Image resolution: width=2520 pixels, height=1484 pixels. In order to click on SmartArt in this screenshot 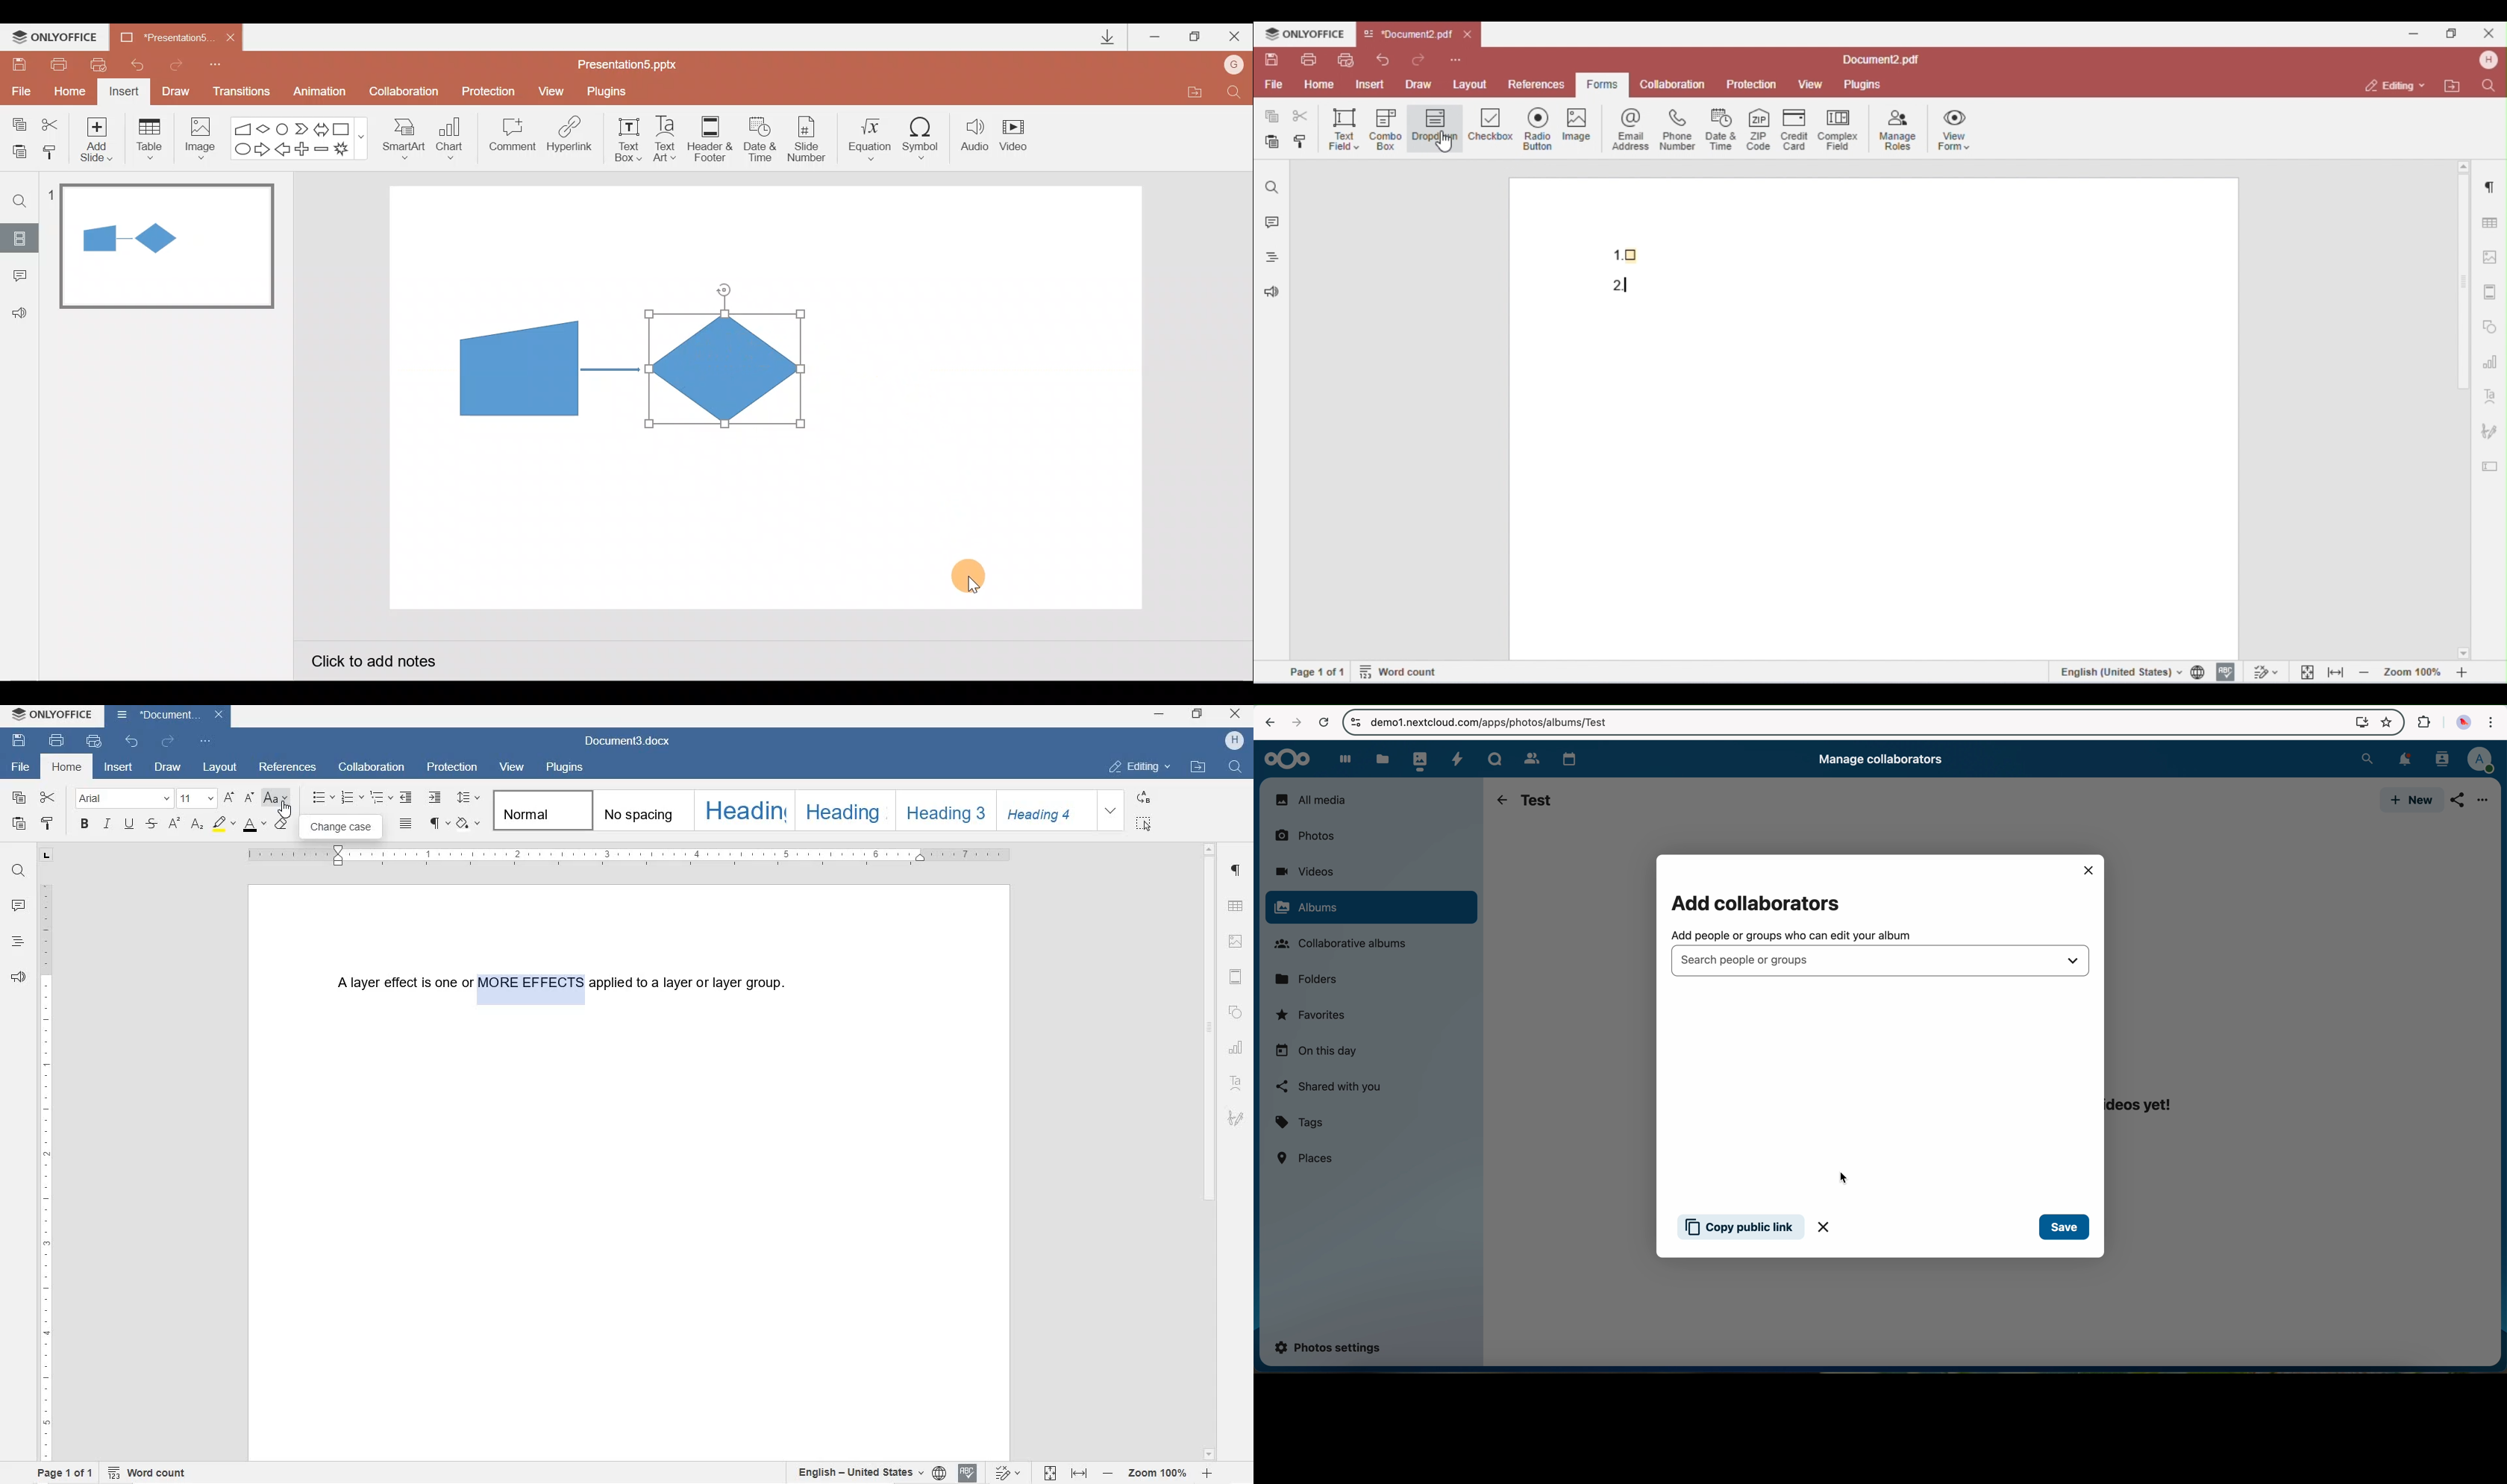, I will do `click(399, 138)`.